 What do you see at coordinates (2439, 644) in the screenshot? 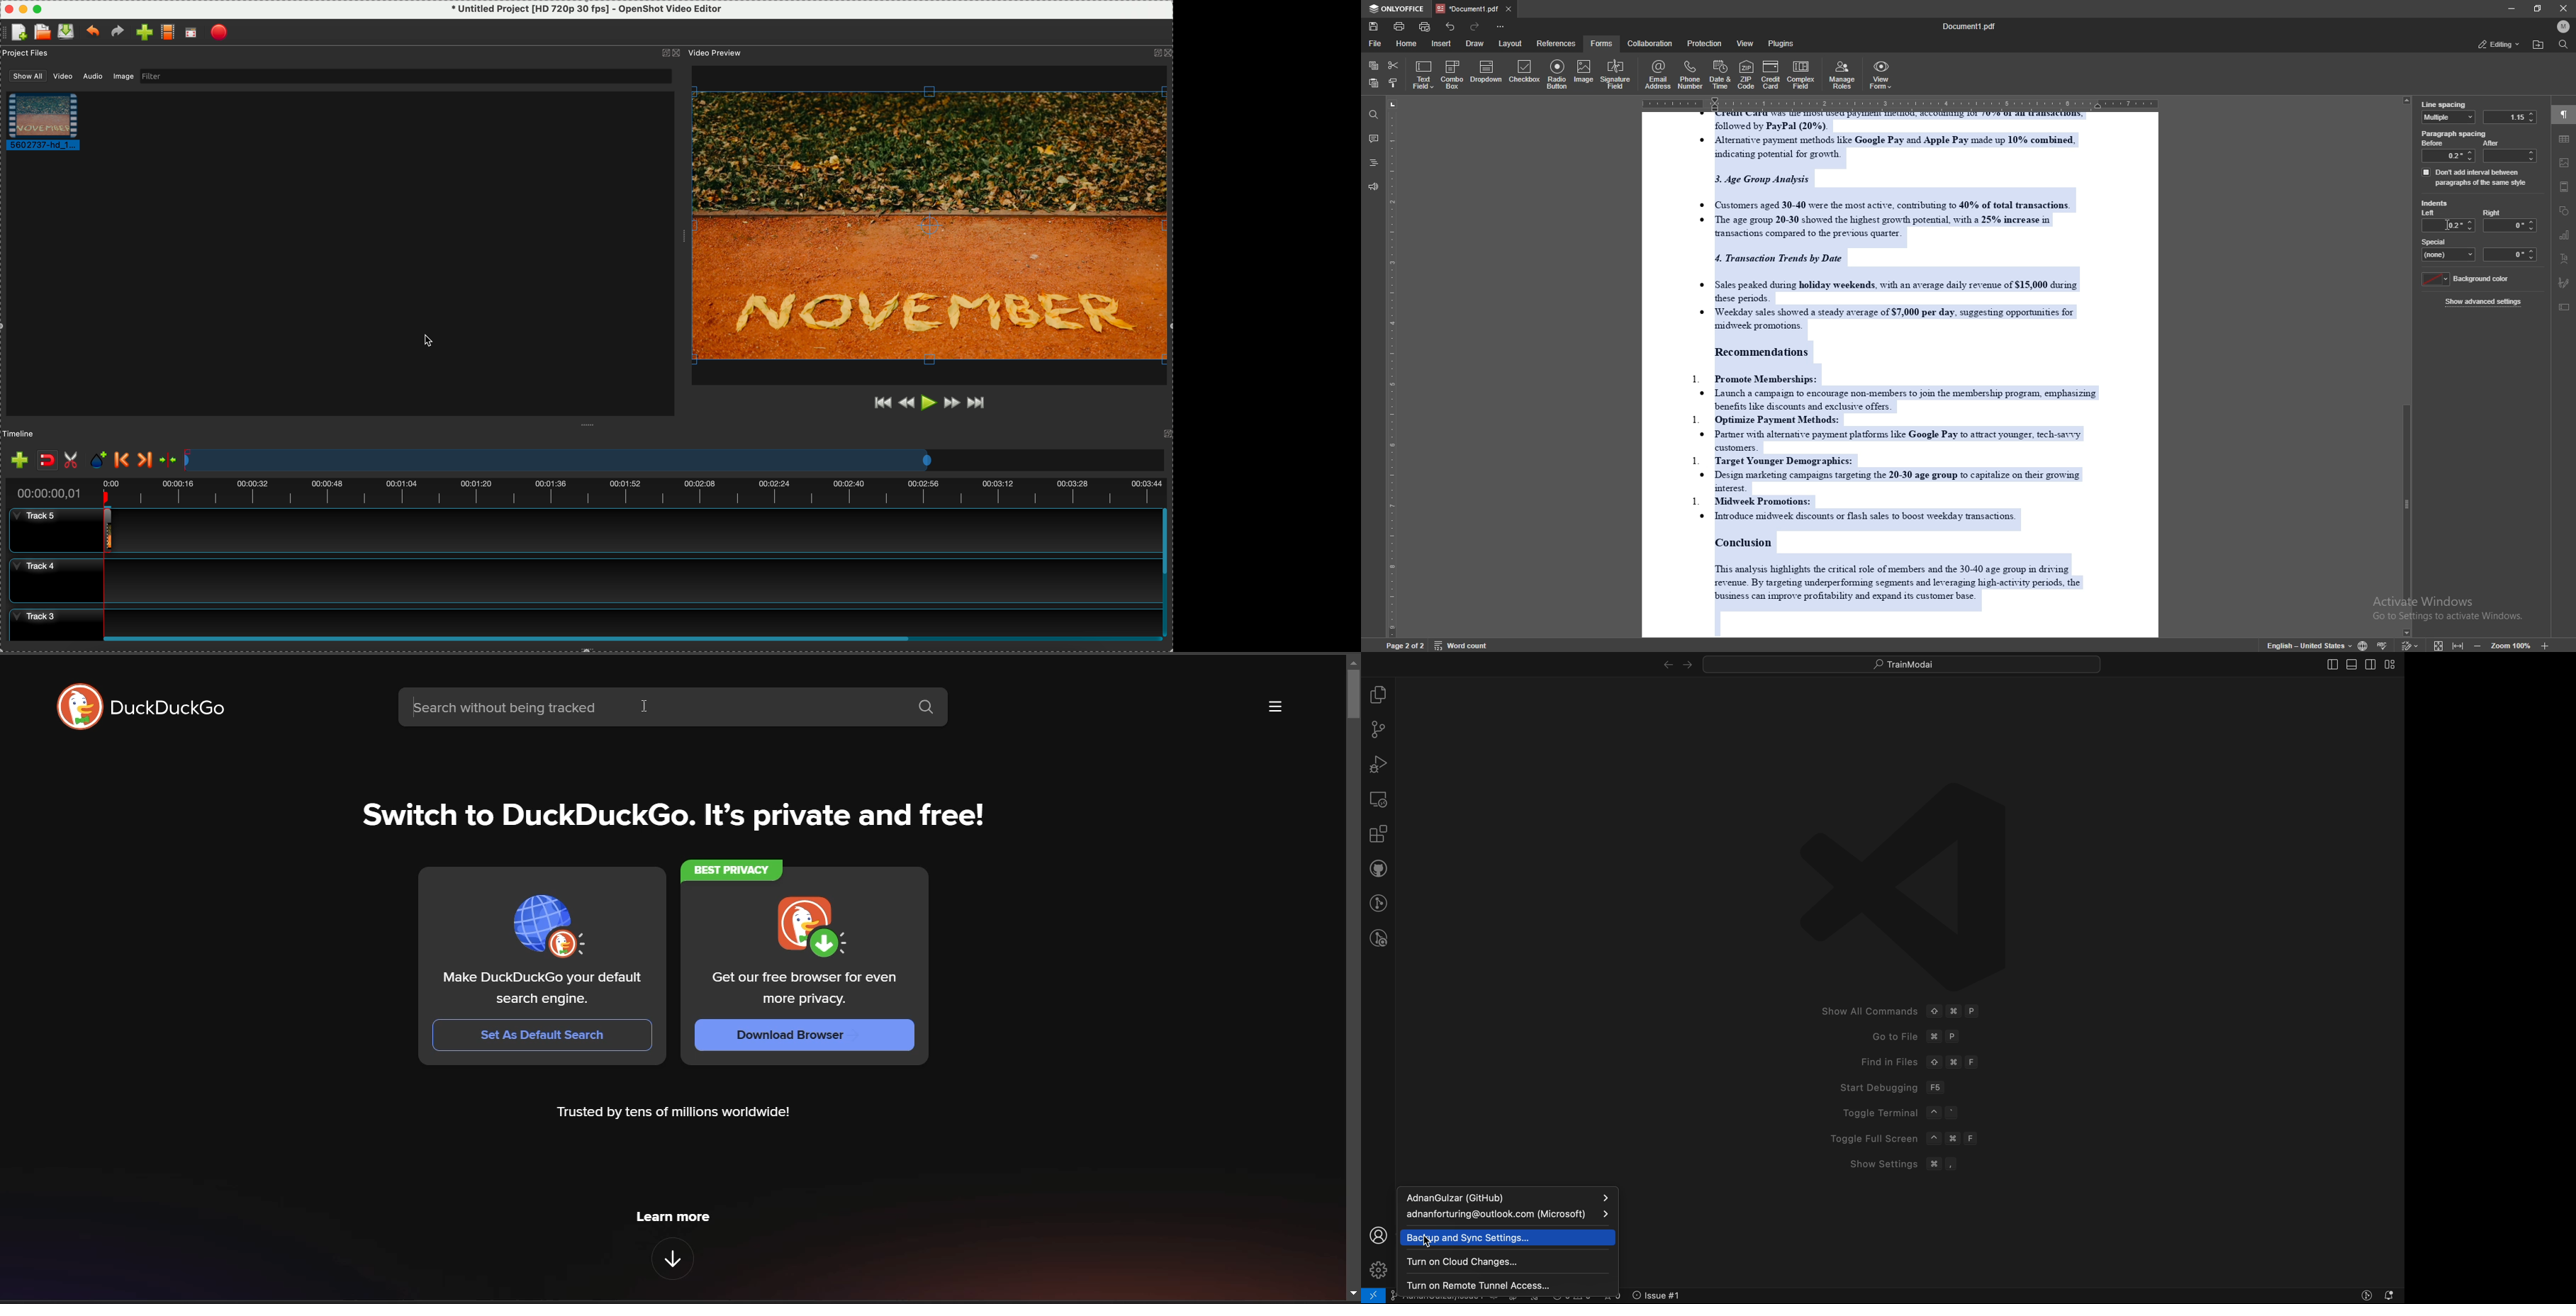
I see `fit to screen` at bounding box center [2439, 644].